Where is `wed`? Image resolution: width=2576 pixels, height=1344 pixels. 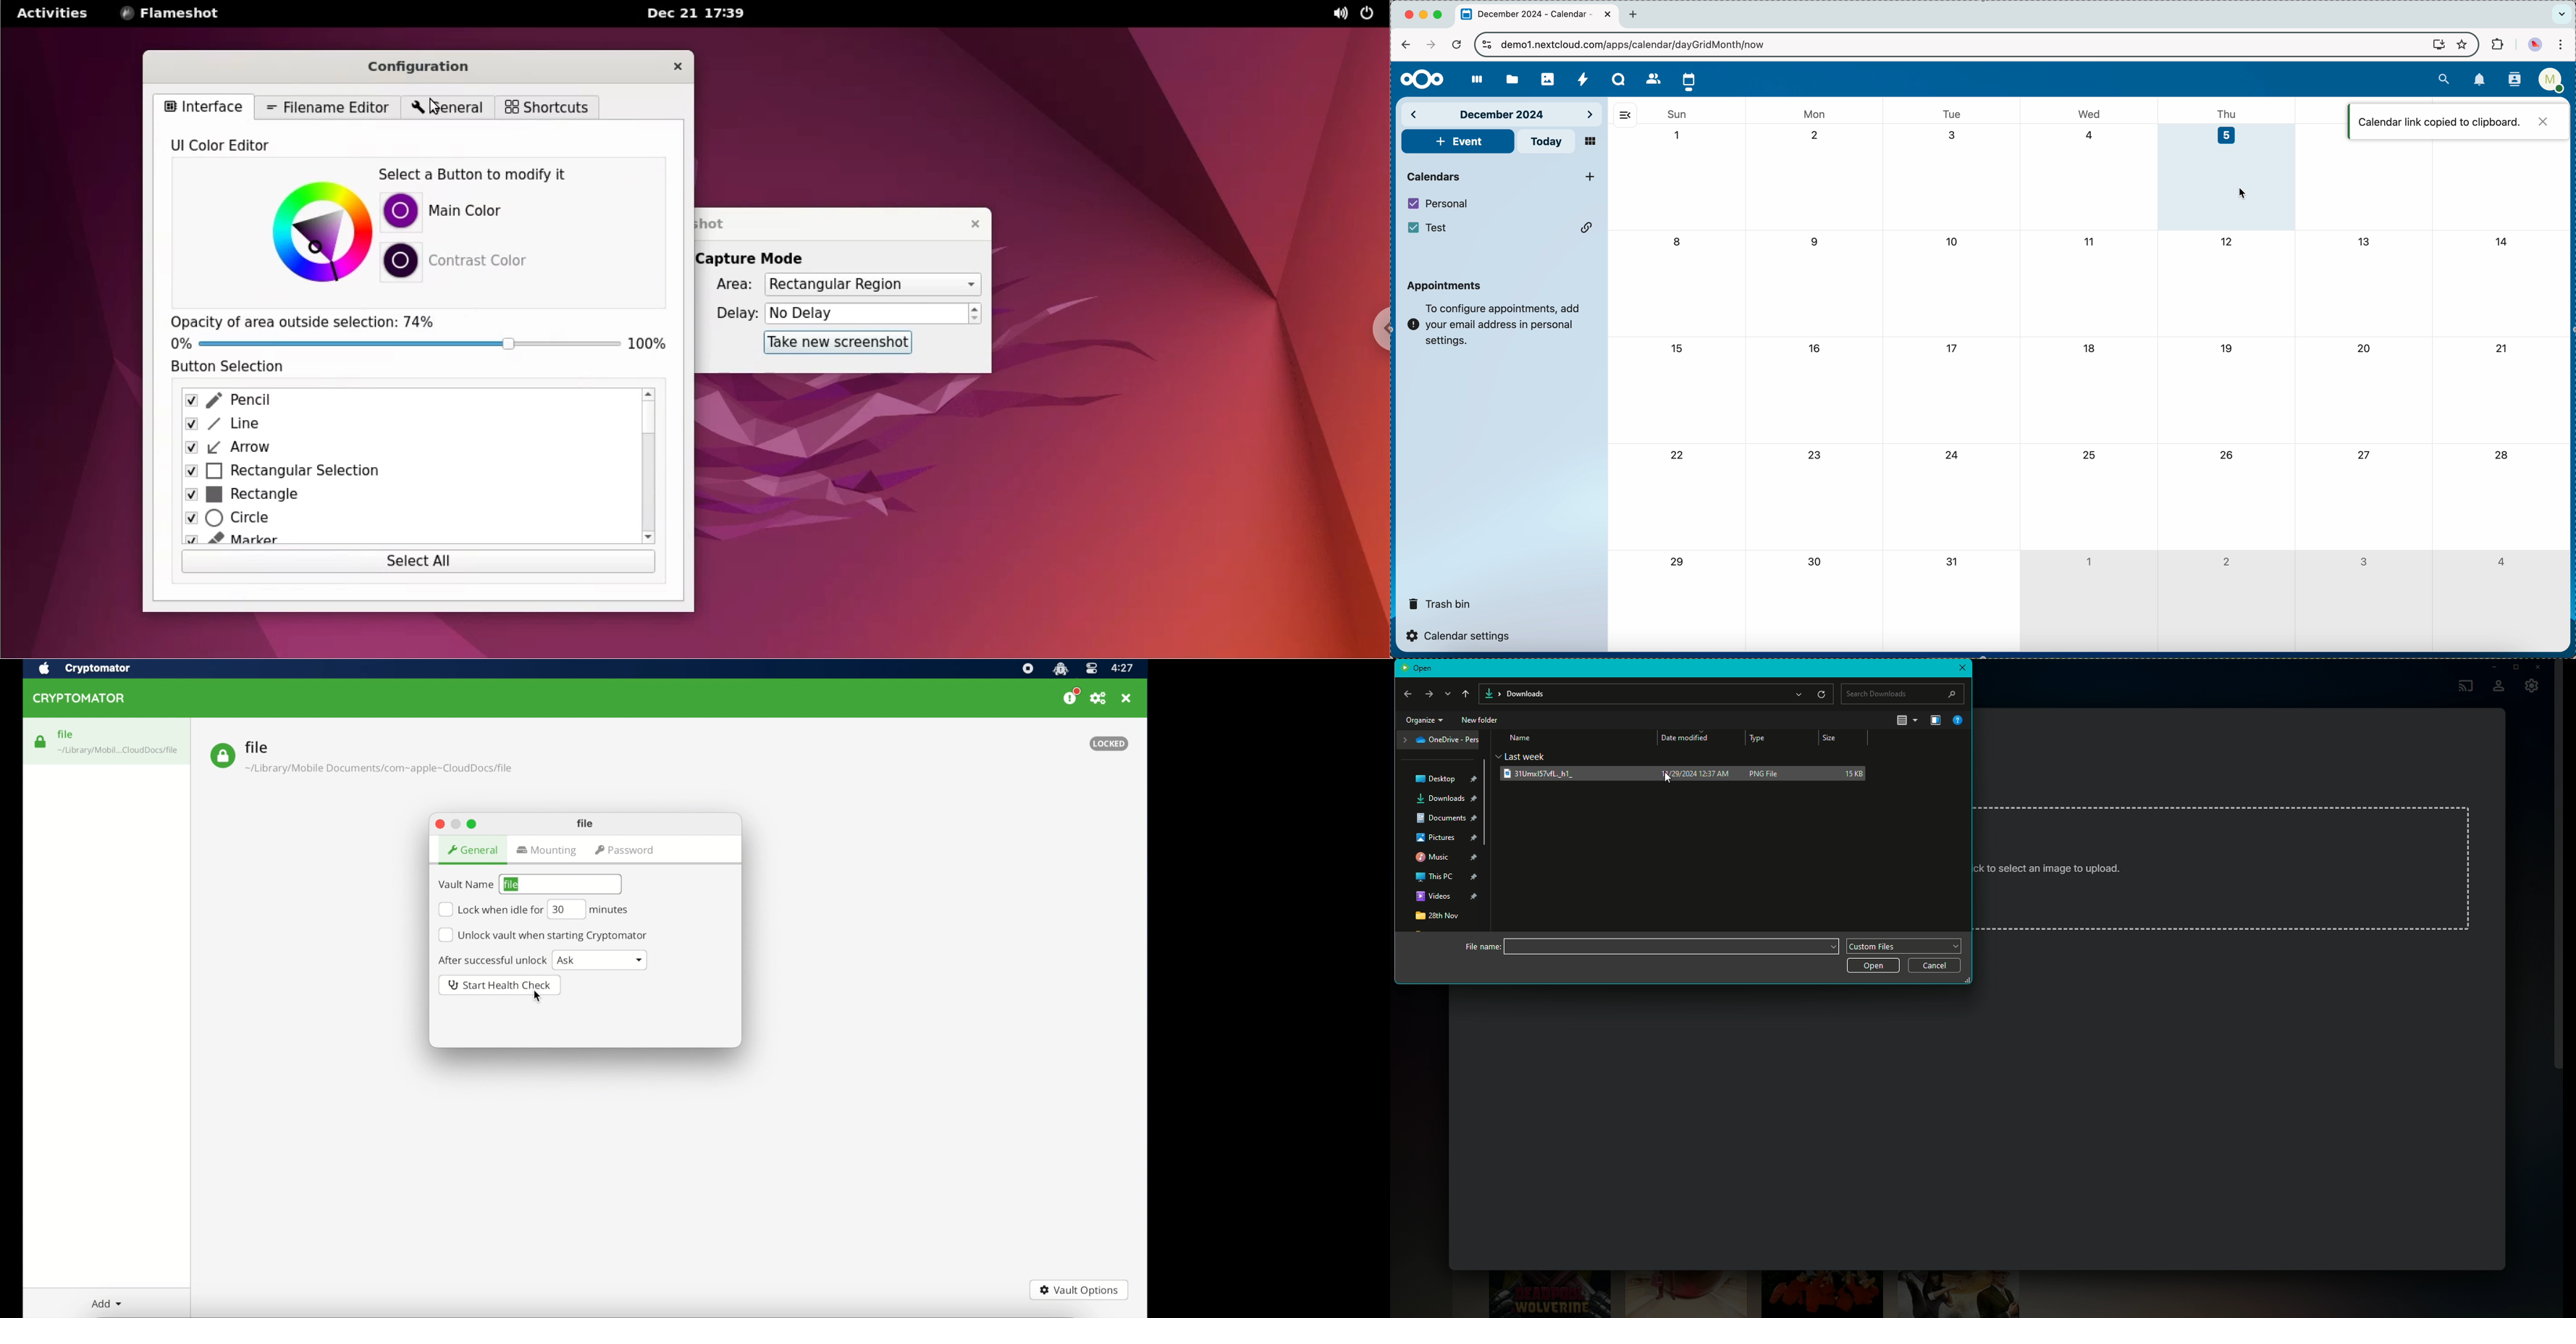 wed is located at coordinates (2091, 114).